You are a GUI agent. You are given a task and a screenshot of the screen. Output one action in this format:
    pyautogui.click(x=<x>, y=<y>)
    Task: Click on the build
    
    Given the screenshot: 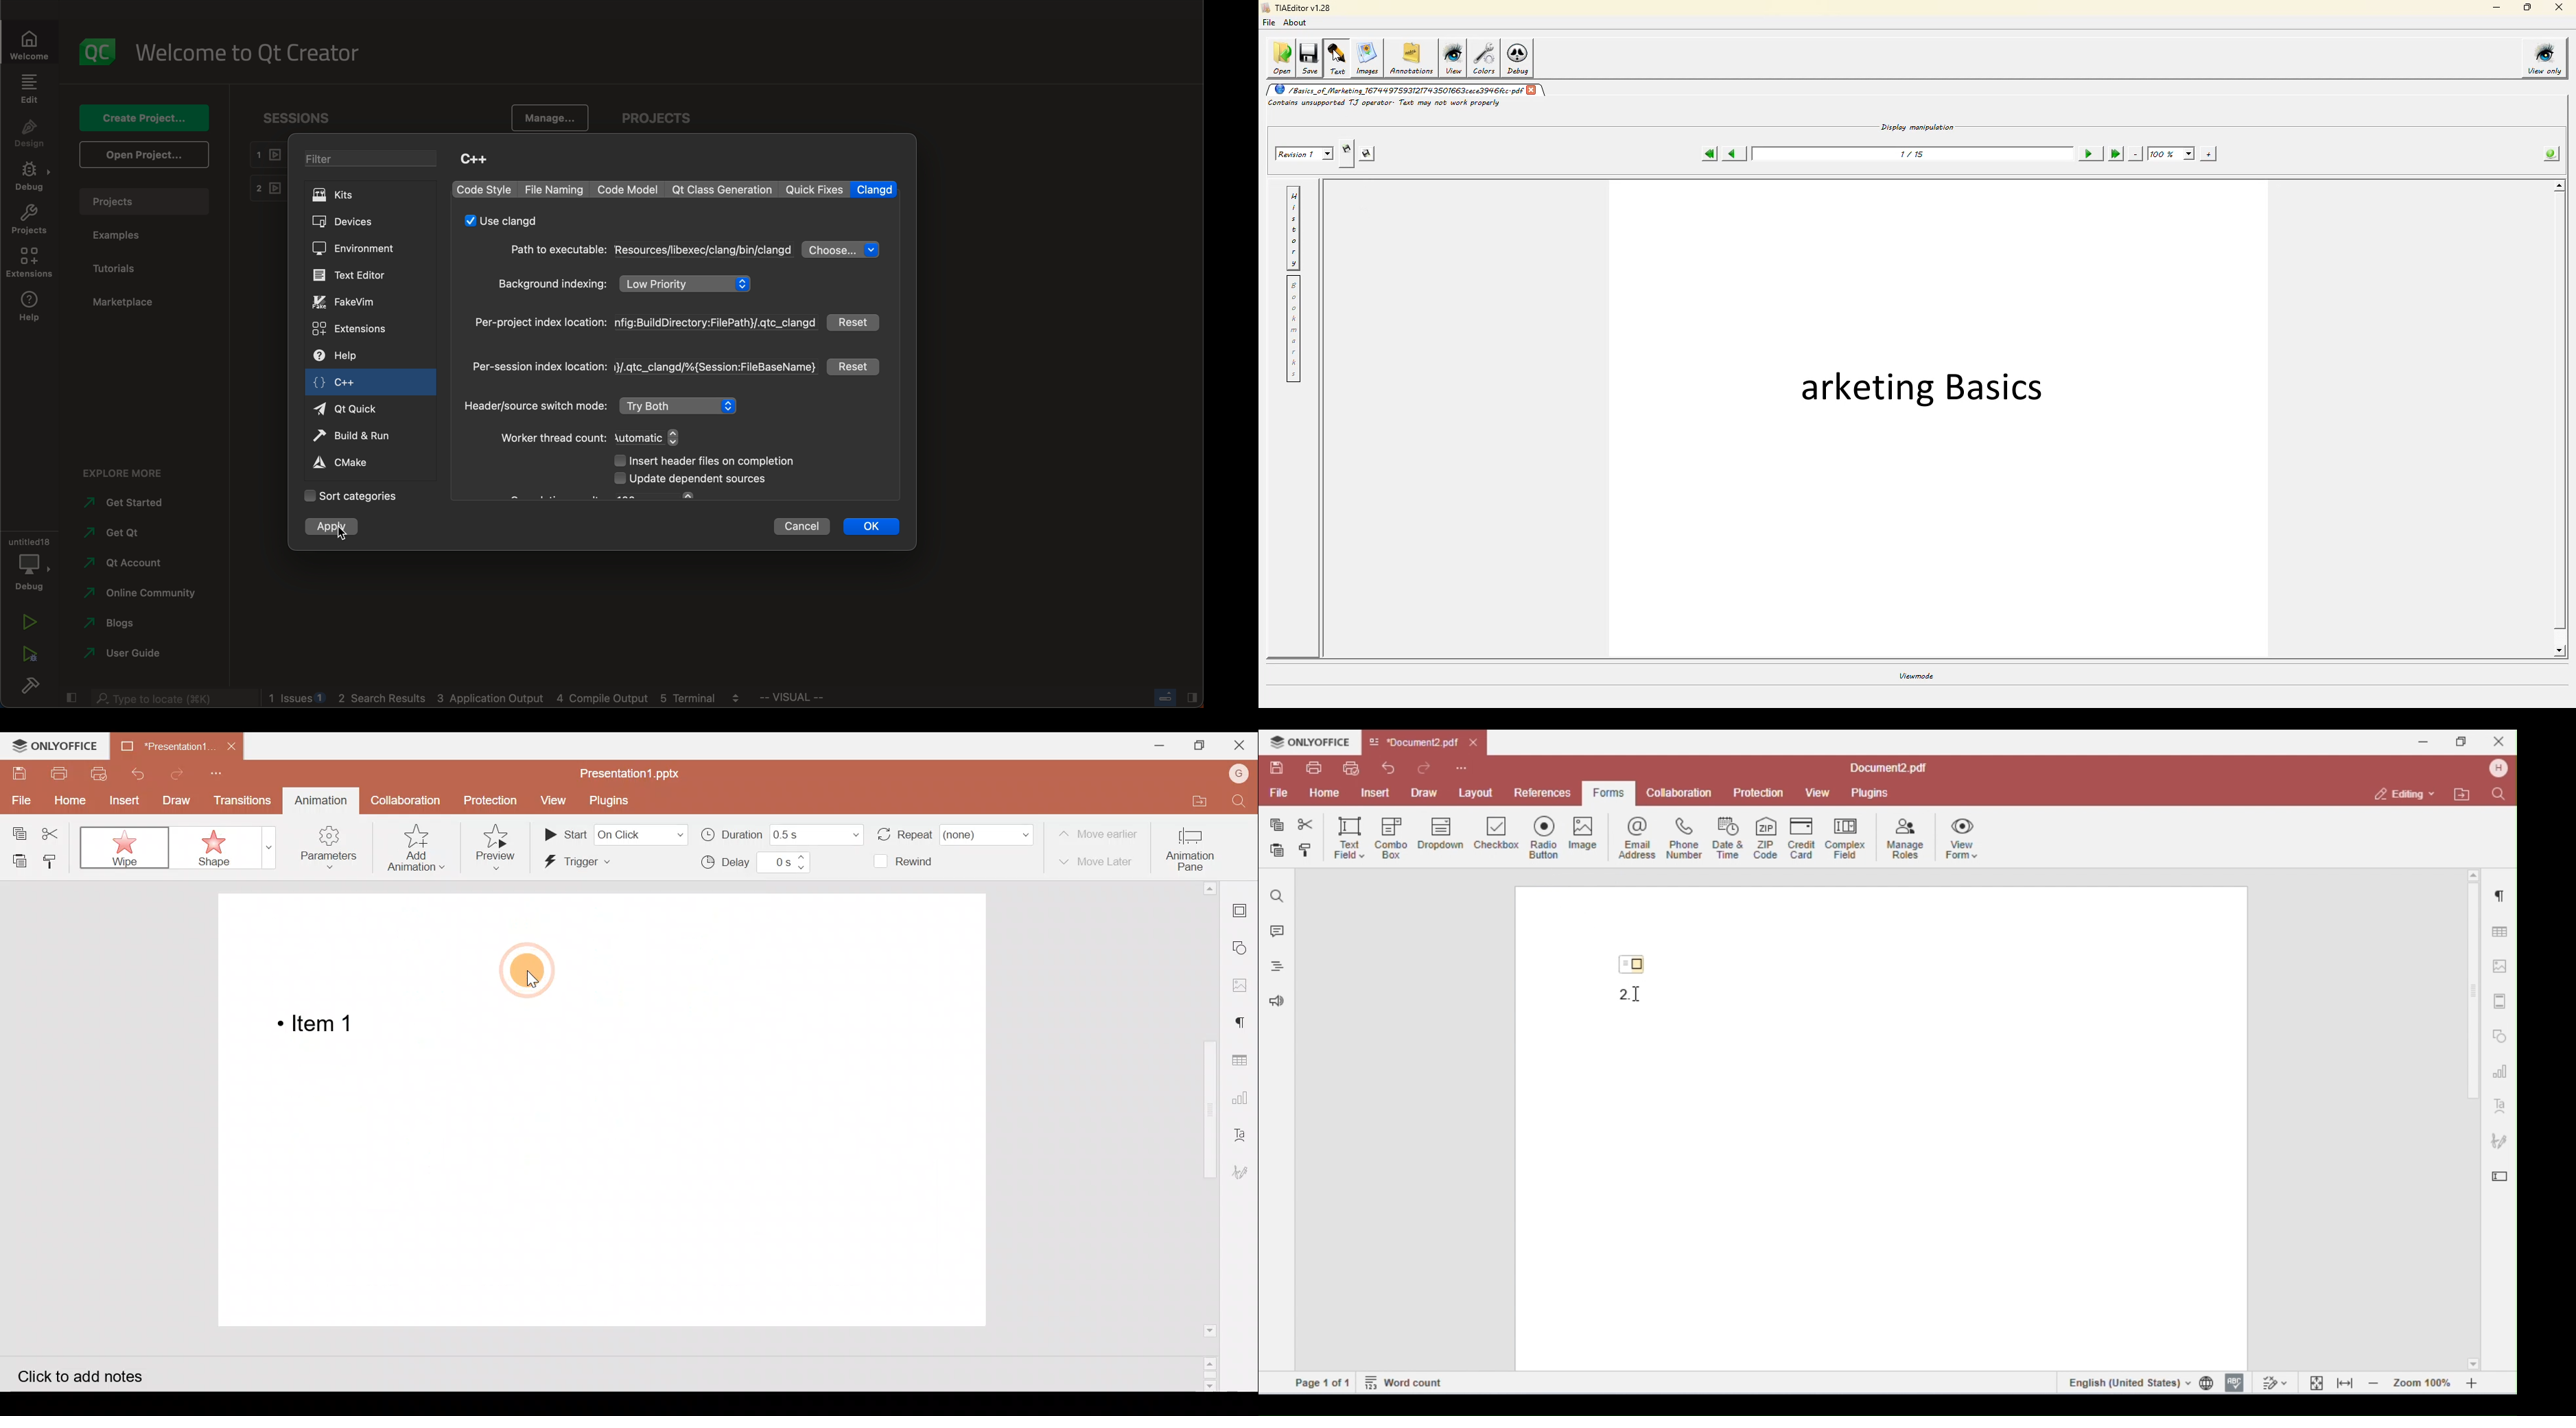 What is the action you would take?
    pyautogui.click(x=27, y=683)
    